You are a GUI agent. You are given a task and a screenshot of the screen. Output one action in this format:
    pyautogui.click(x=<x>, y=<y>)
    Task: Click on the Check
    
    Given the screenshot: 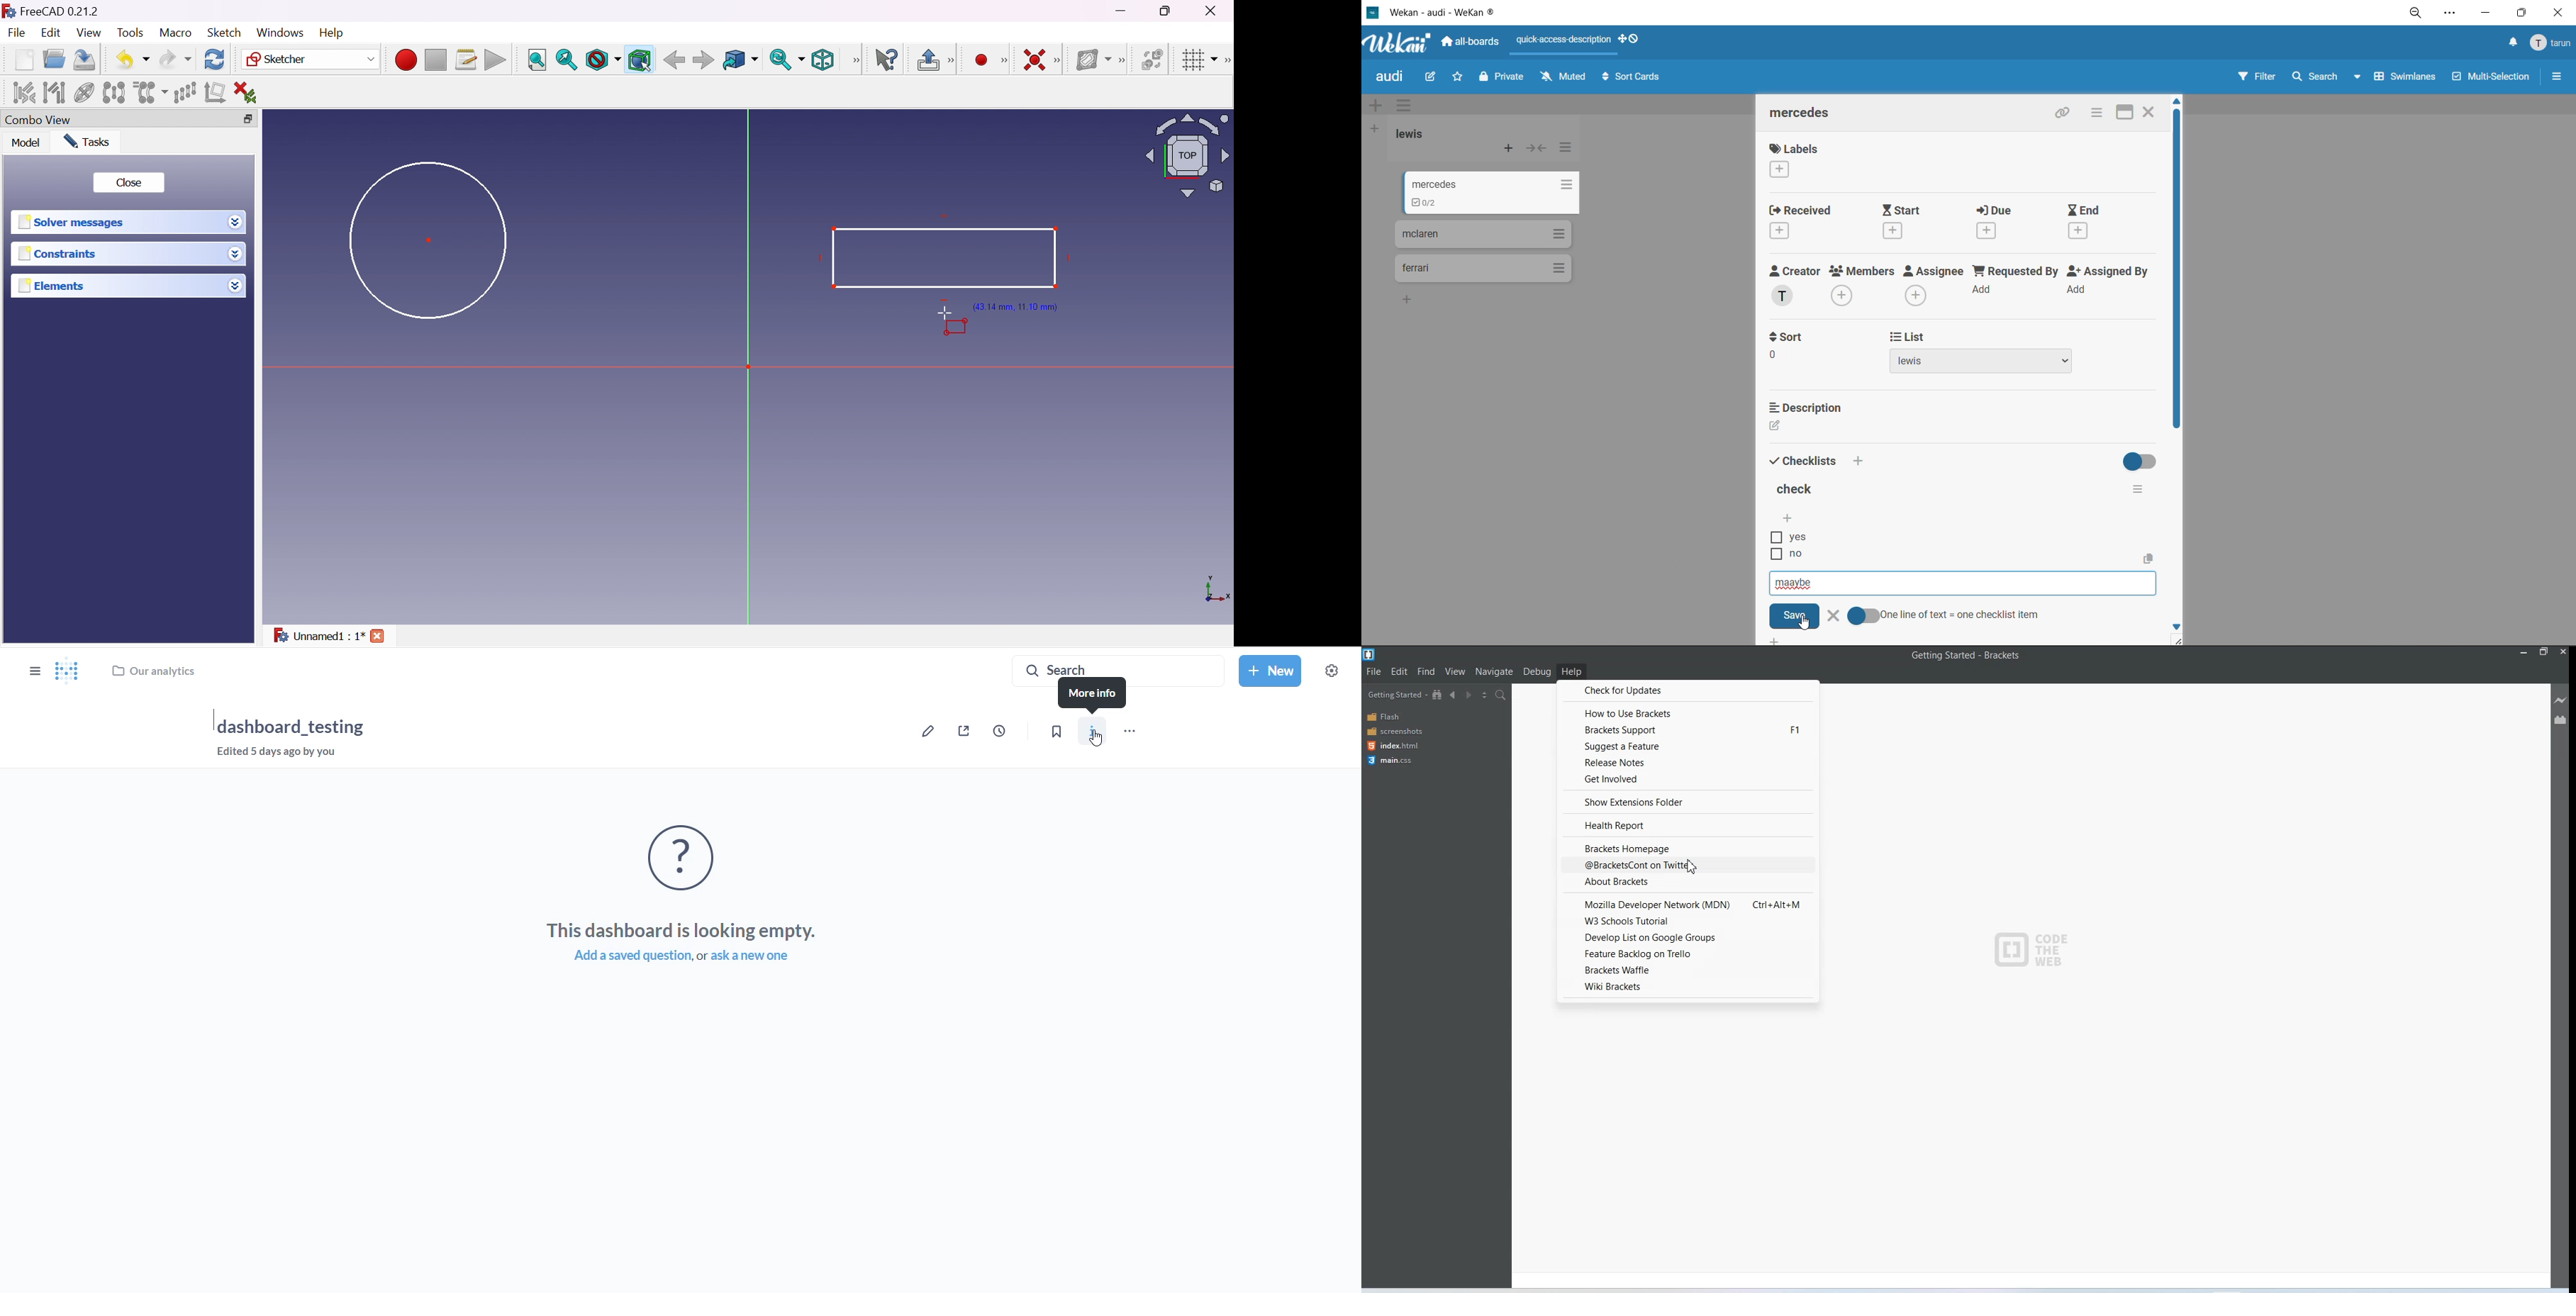 What is the action you would take?
    pyautogui.click(x=1865, y=617)
    